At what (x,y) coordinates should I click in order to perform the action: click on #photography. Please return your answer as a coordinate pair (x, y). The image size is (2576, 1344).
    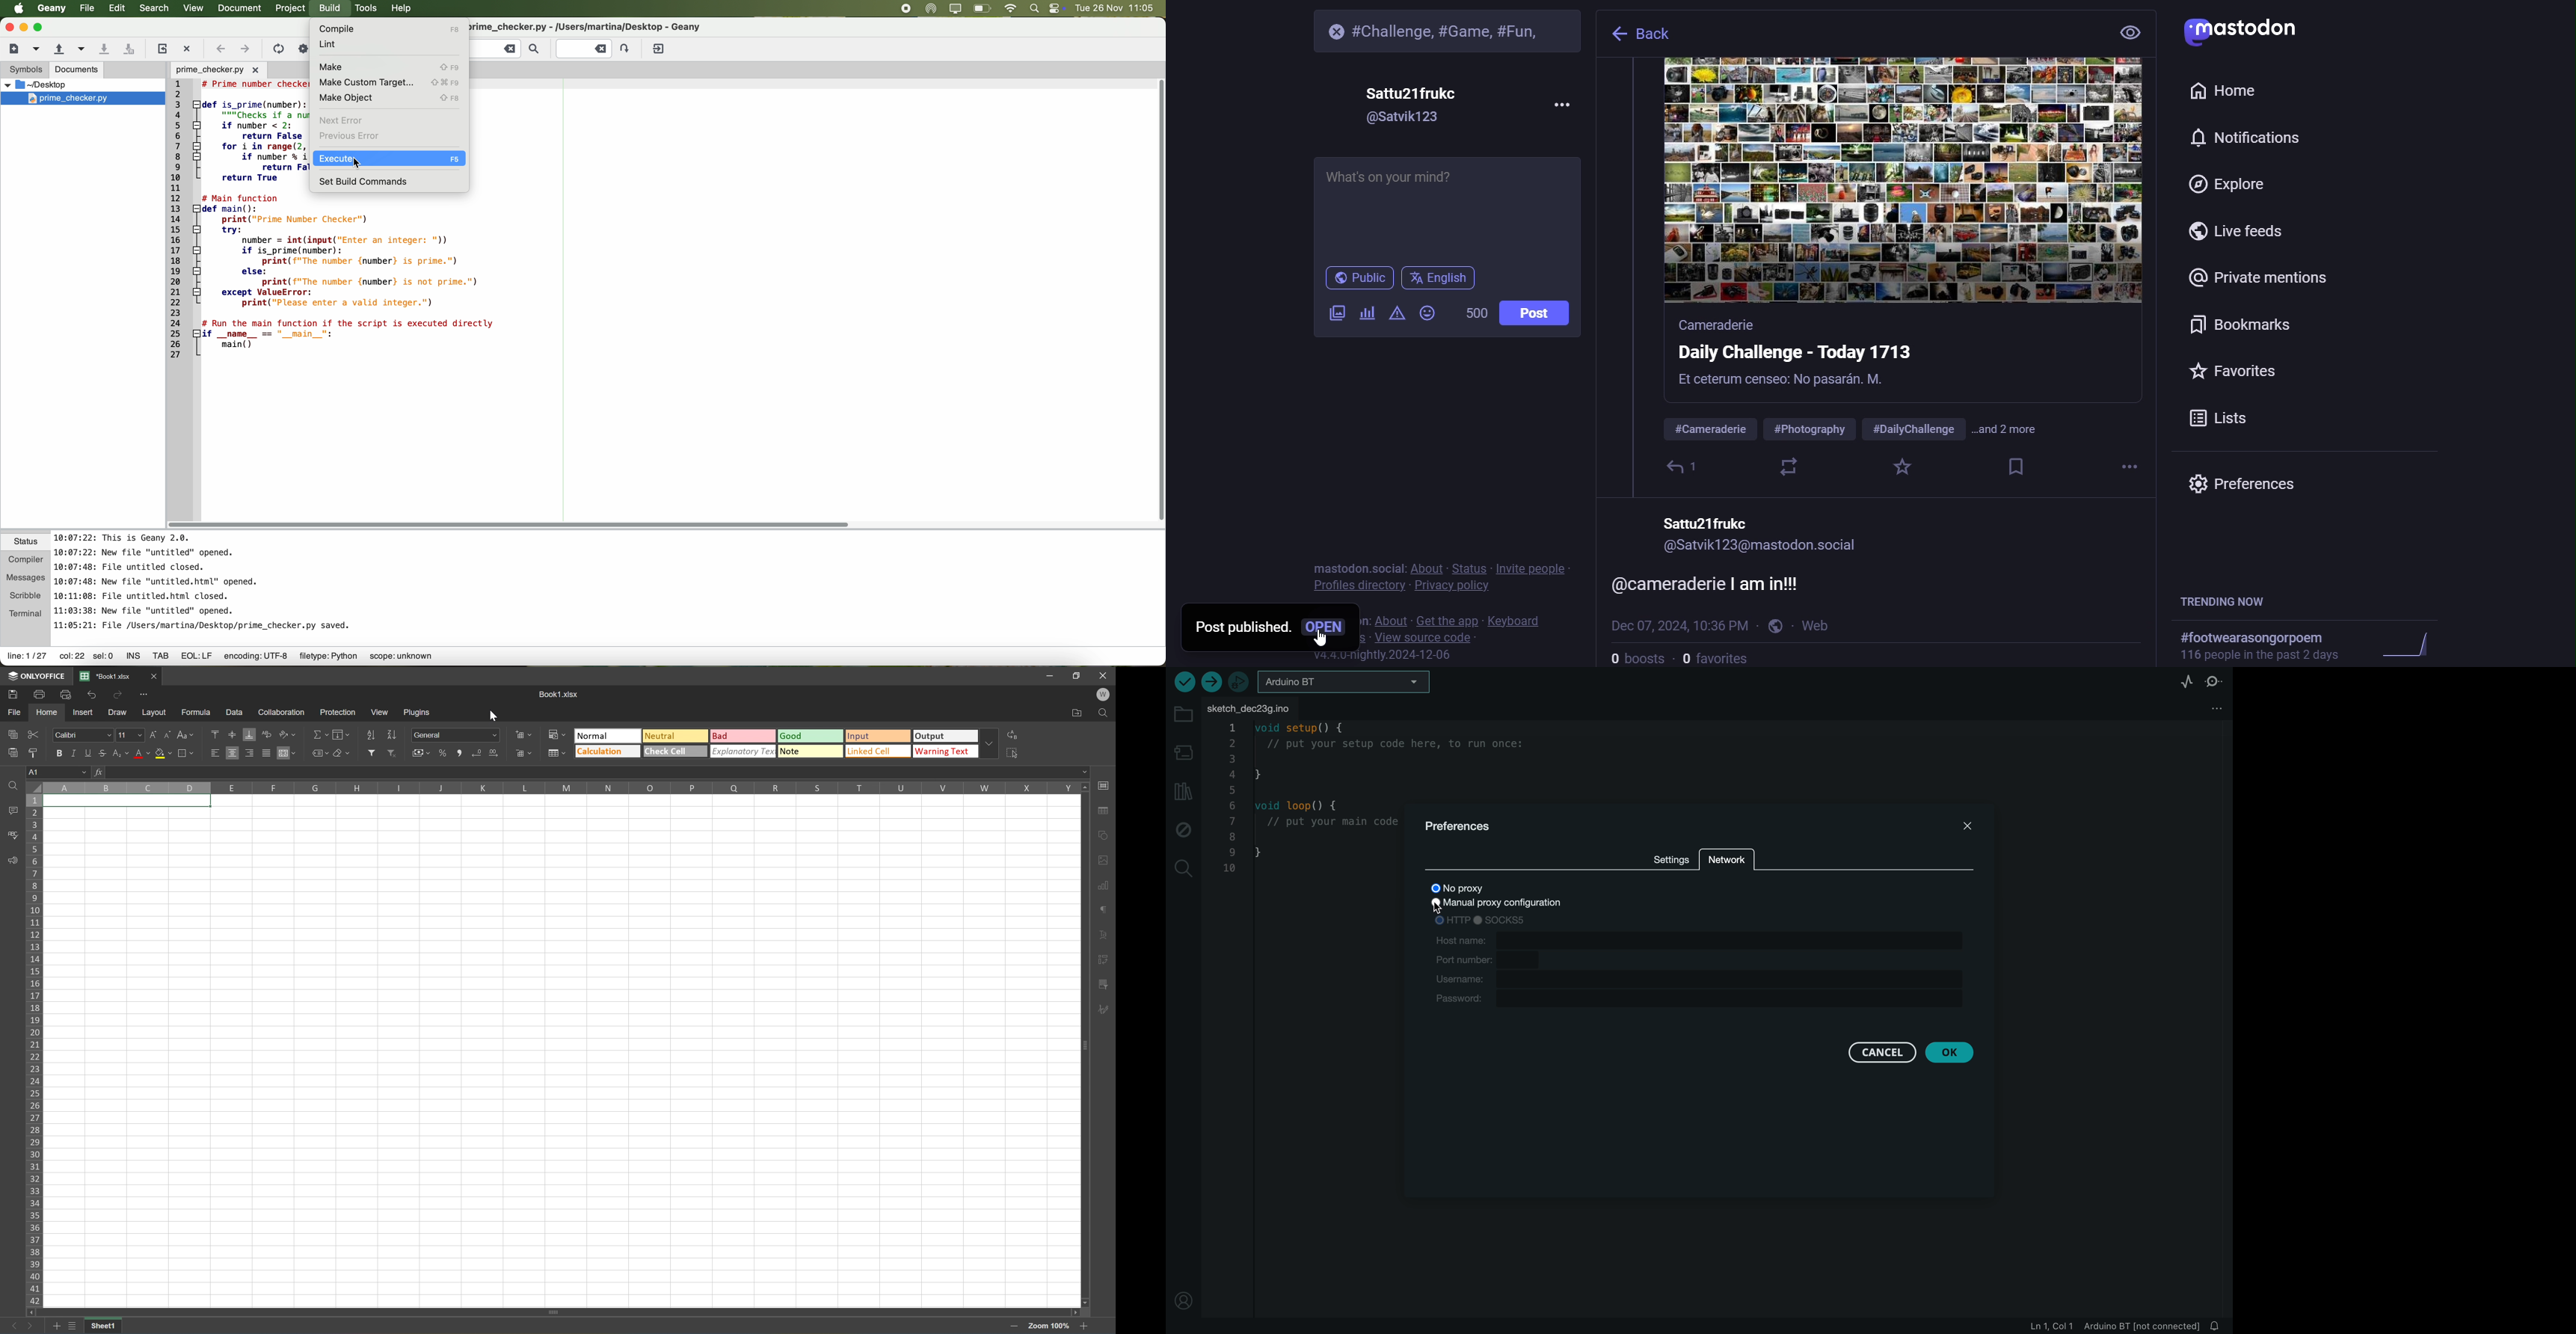
    Looking at the image, I should click on (1811, 429).